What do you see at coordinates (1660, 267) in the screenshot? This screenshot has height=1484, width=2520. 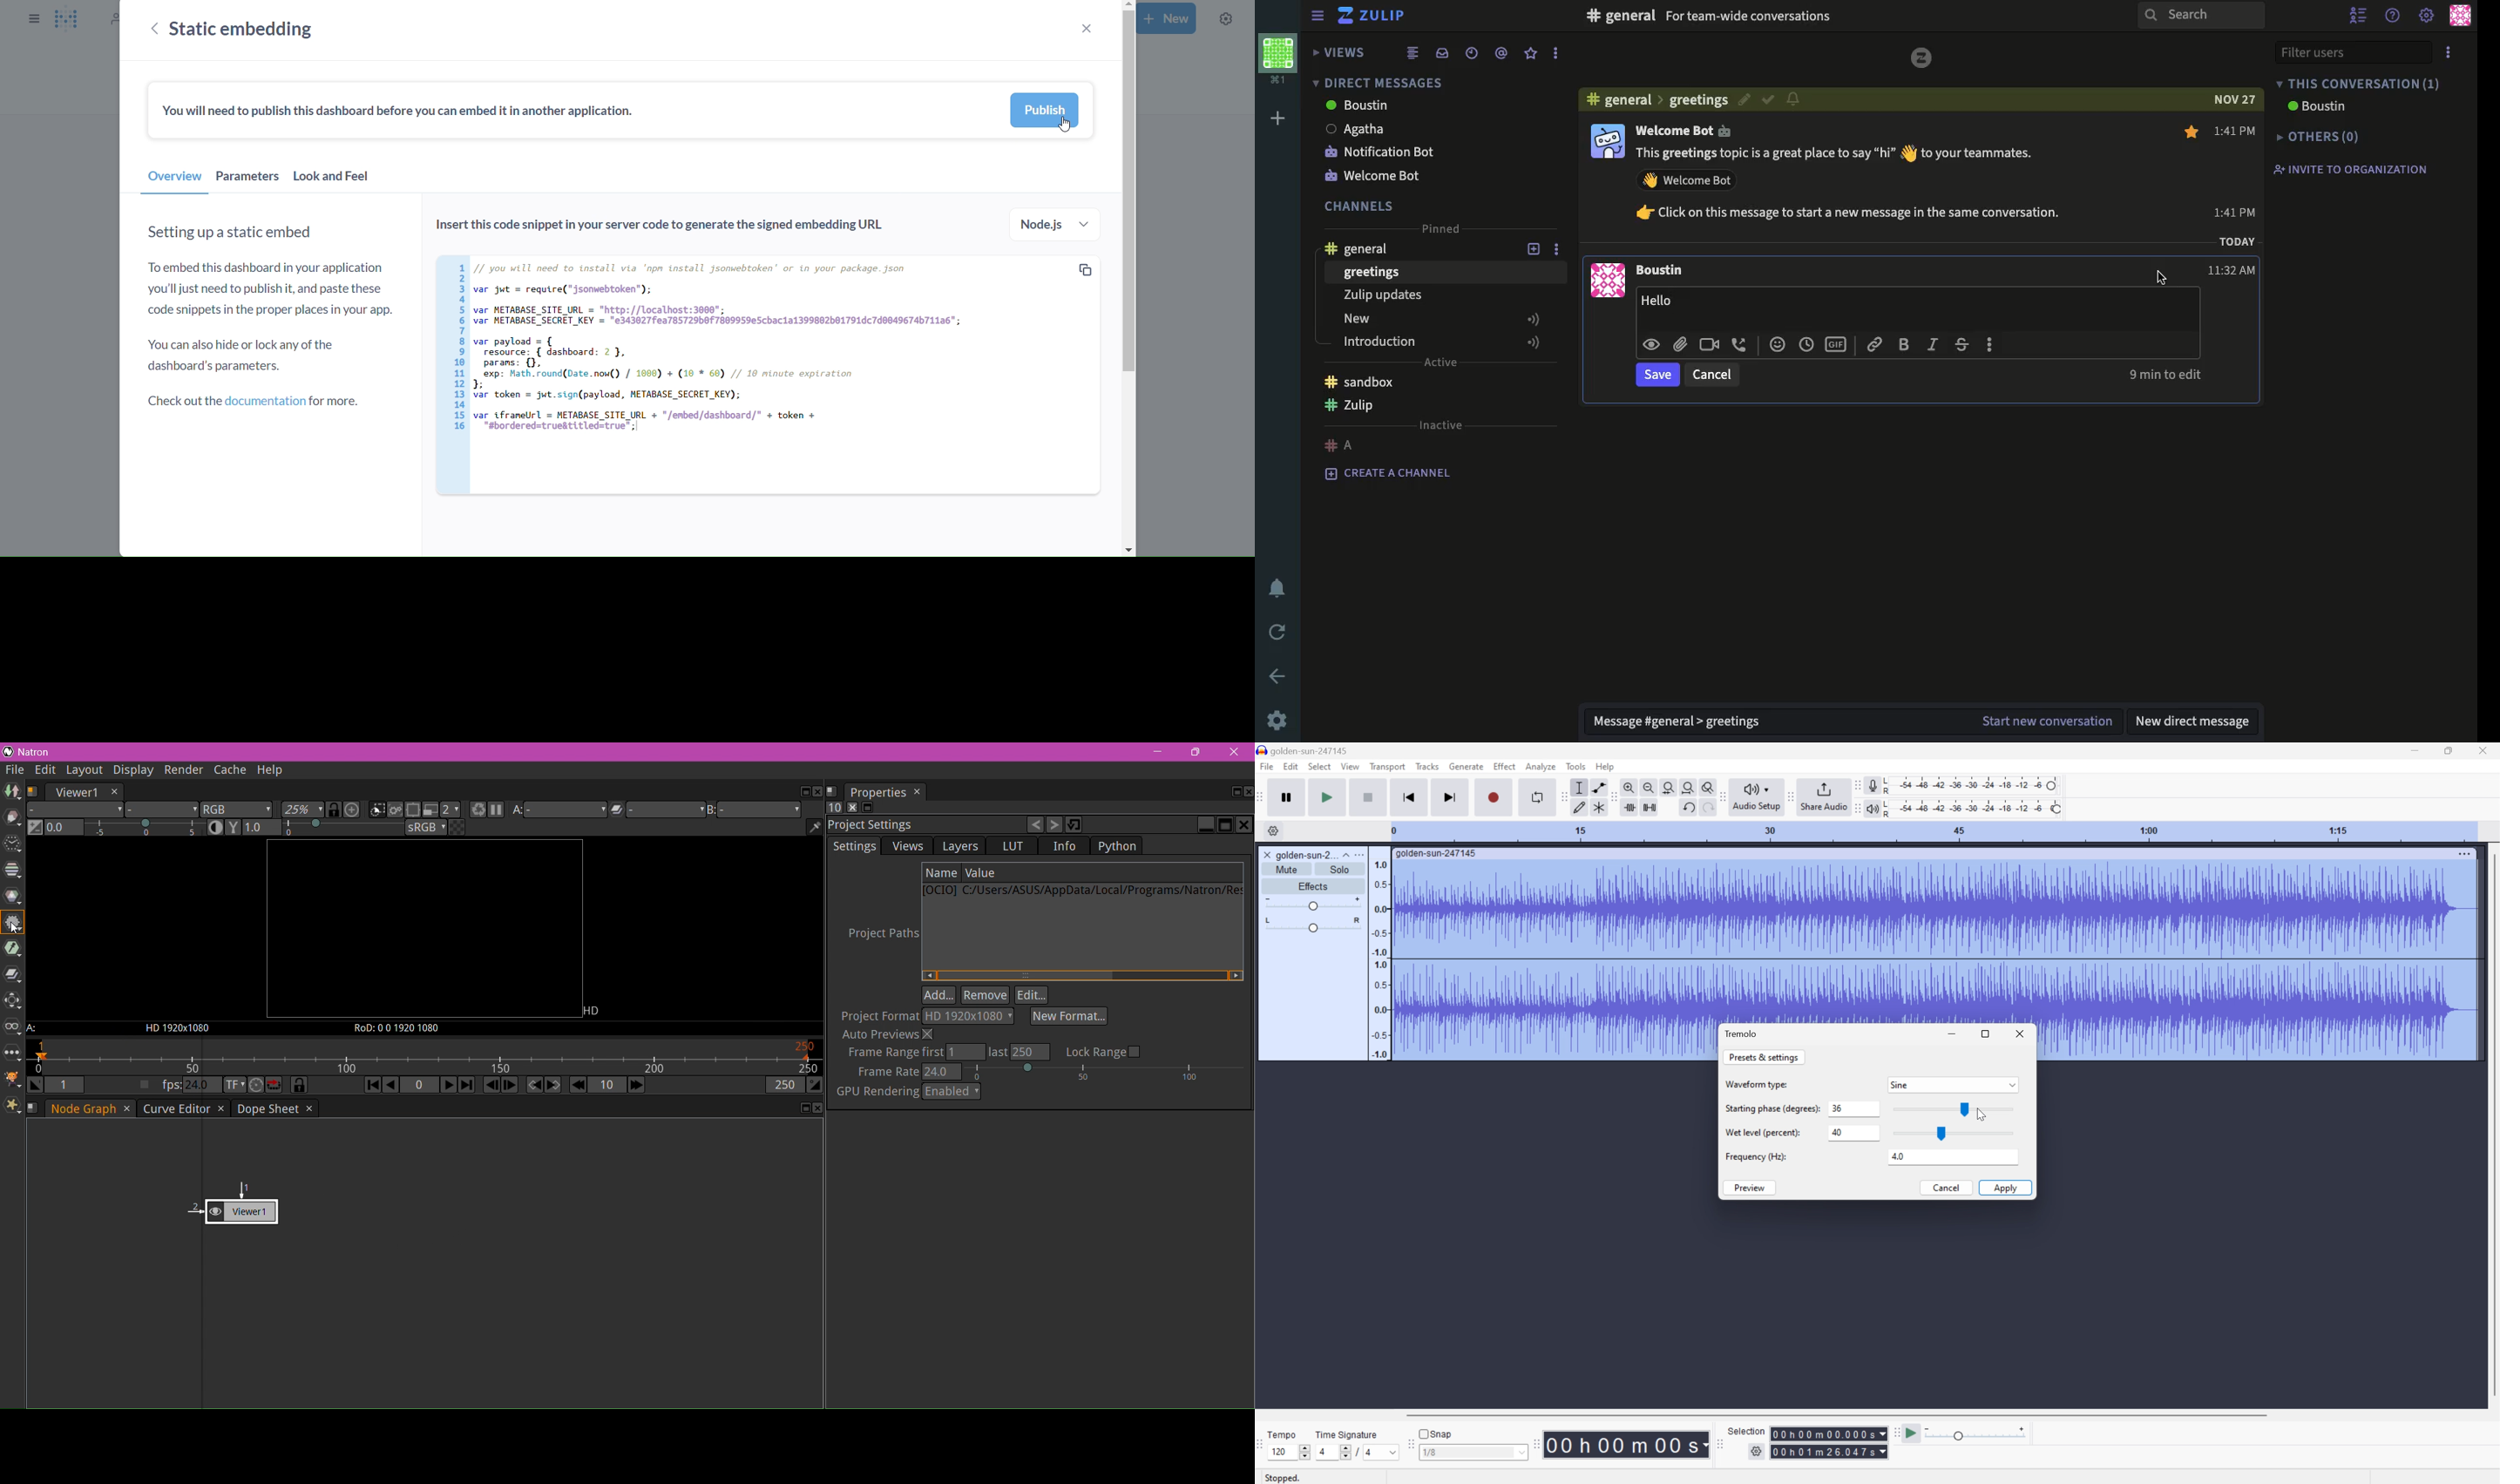 I see `Boustin` at bounding box center [1660, 267].